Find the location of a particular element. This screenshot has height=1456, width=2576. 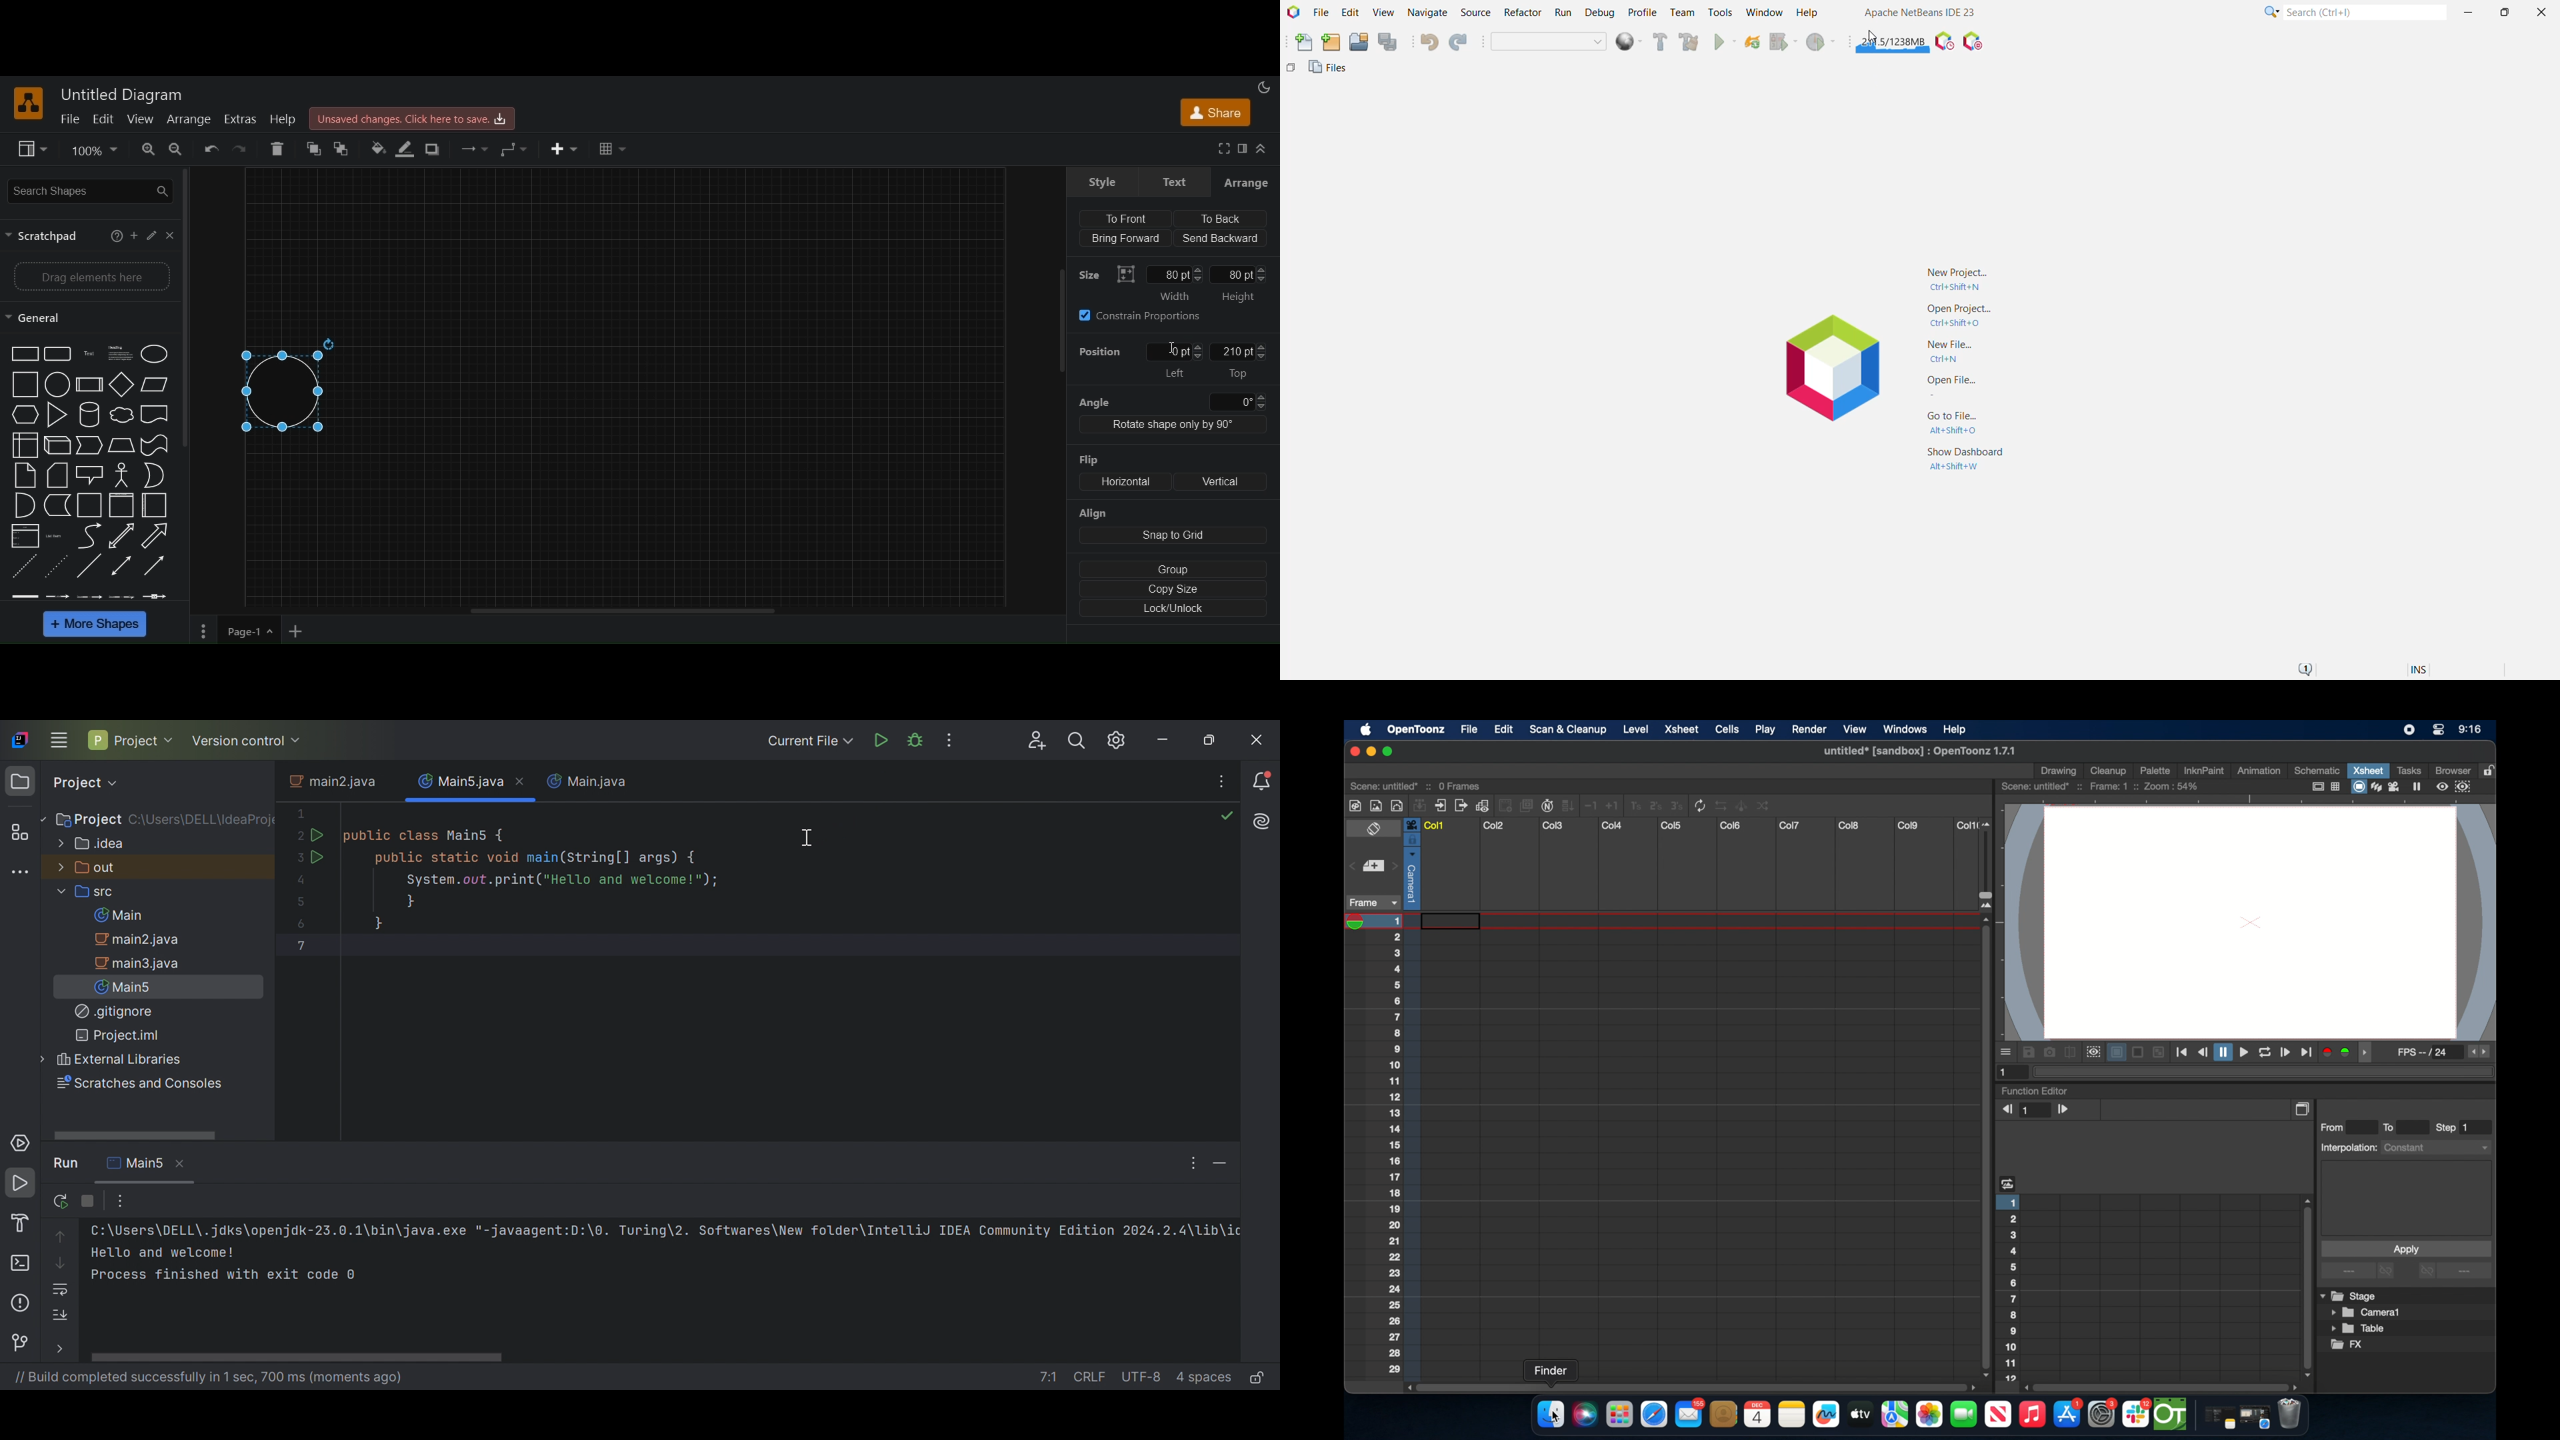

Square is located at coordinates (90, 506).